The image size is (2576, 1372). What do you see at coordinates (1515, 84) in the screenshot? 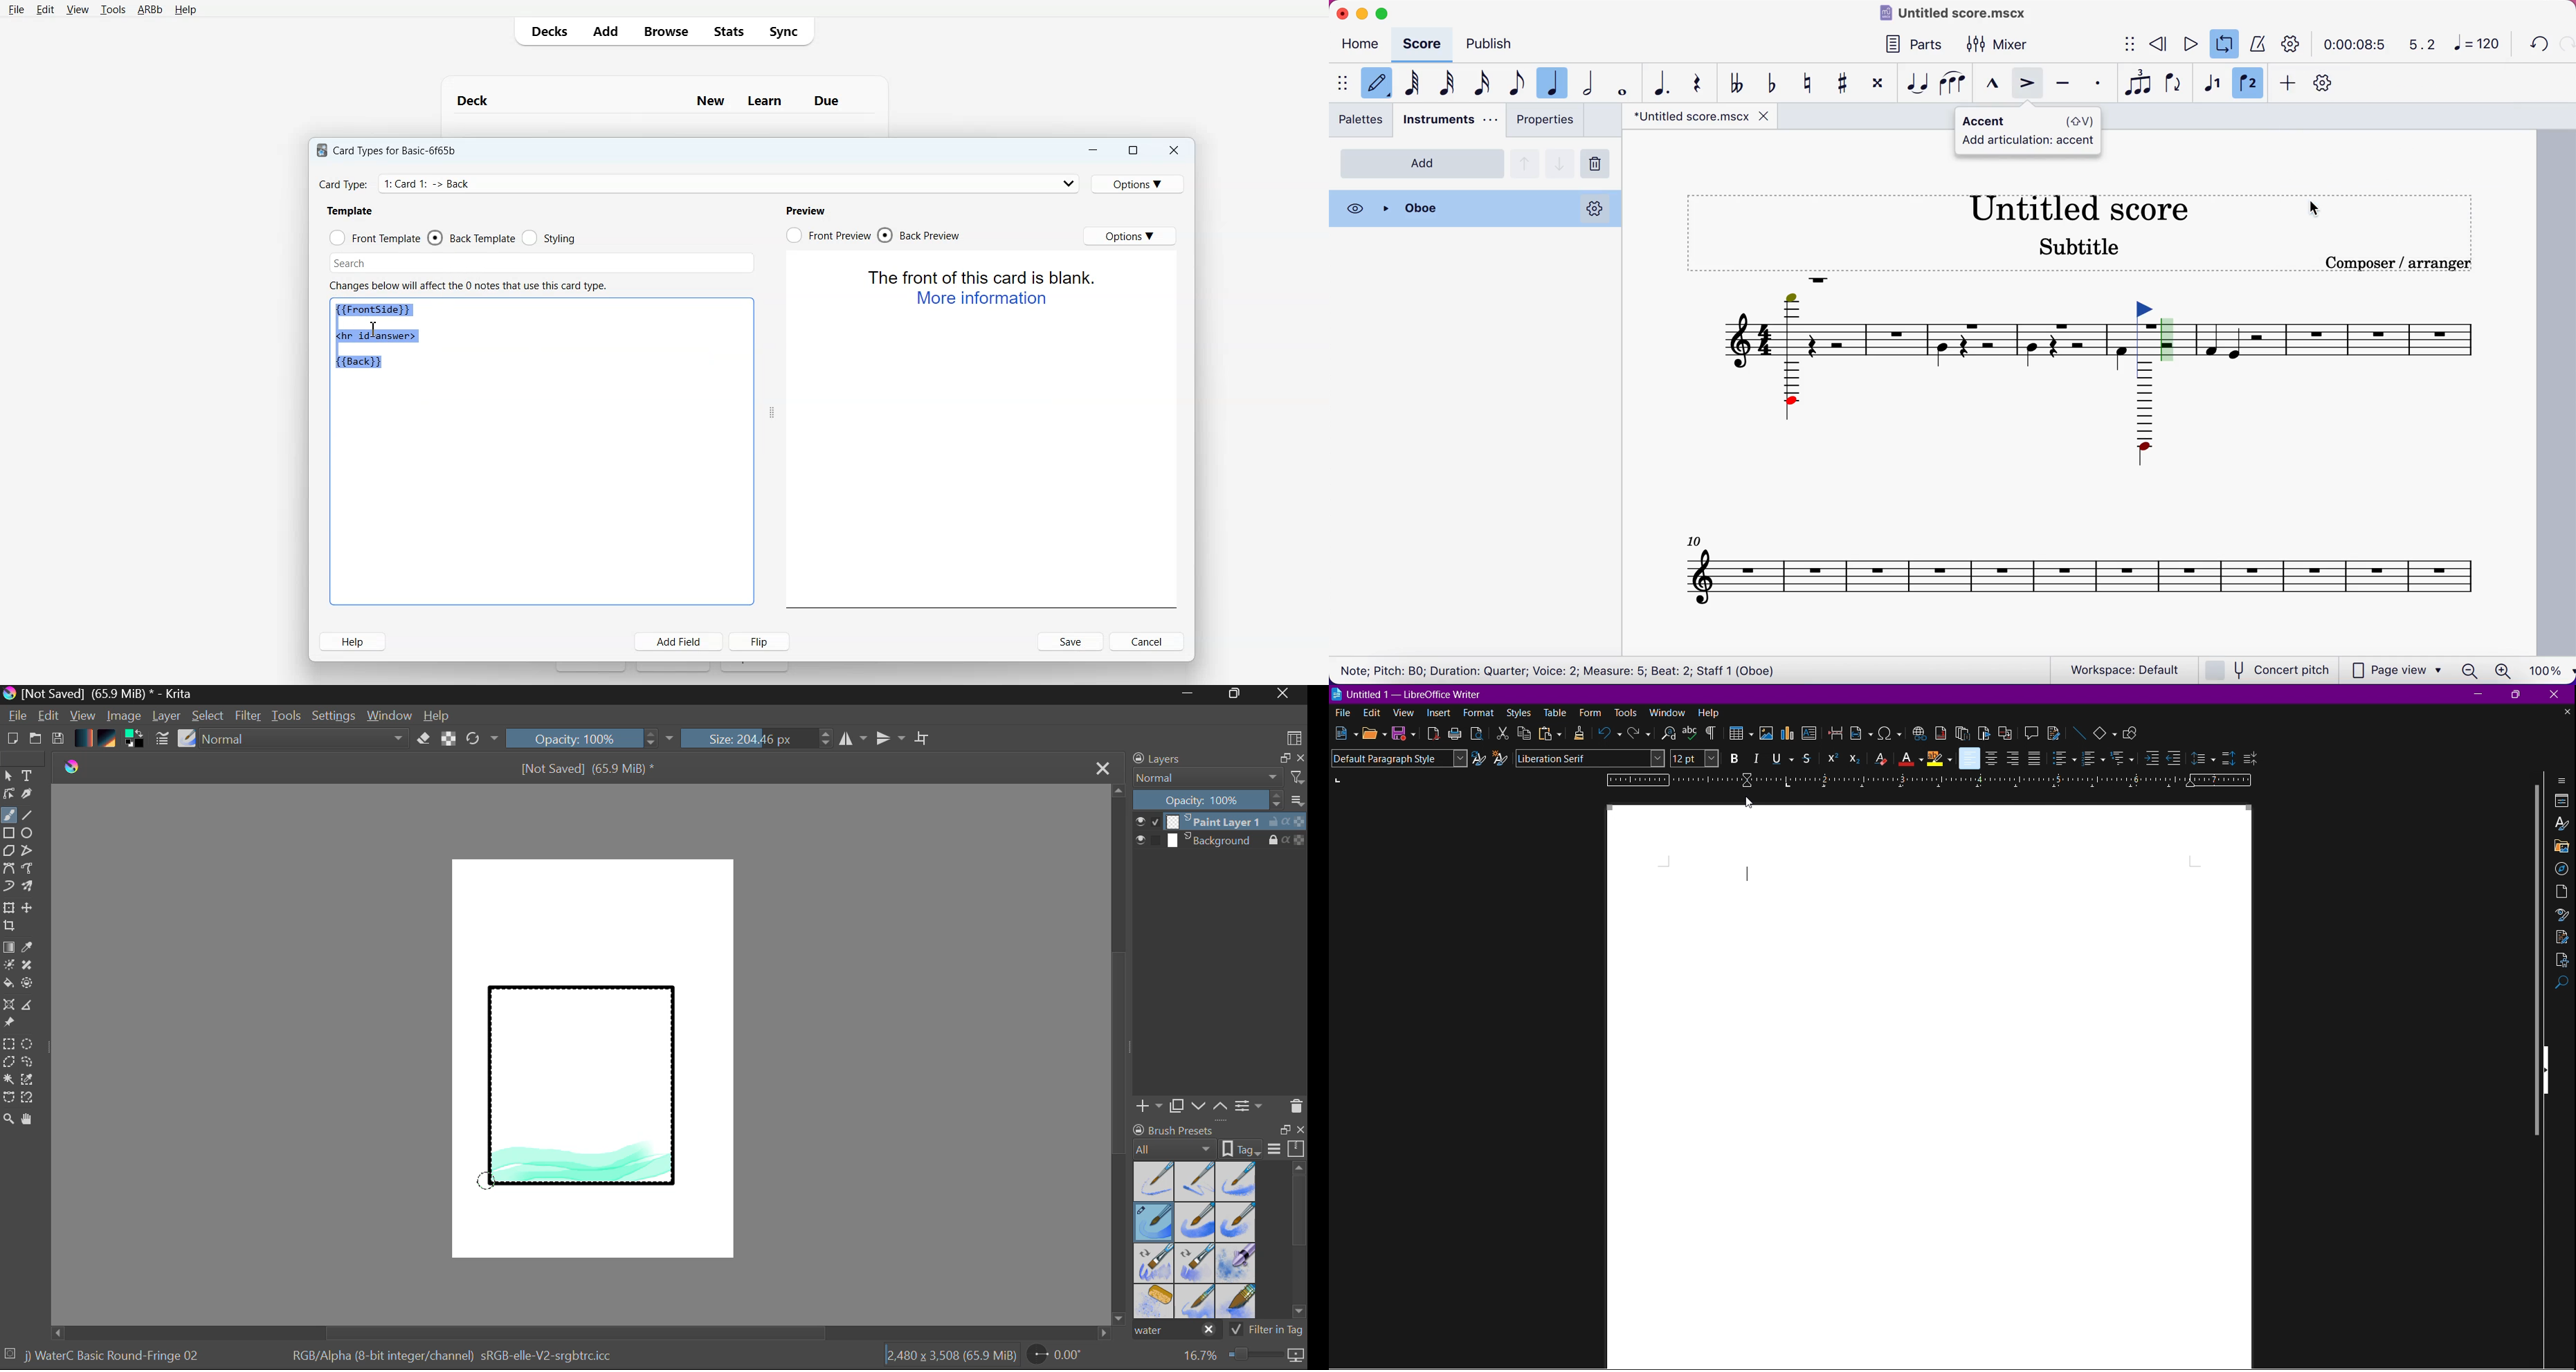
I see `eight note` at bounding box center [1515, 84].